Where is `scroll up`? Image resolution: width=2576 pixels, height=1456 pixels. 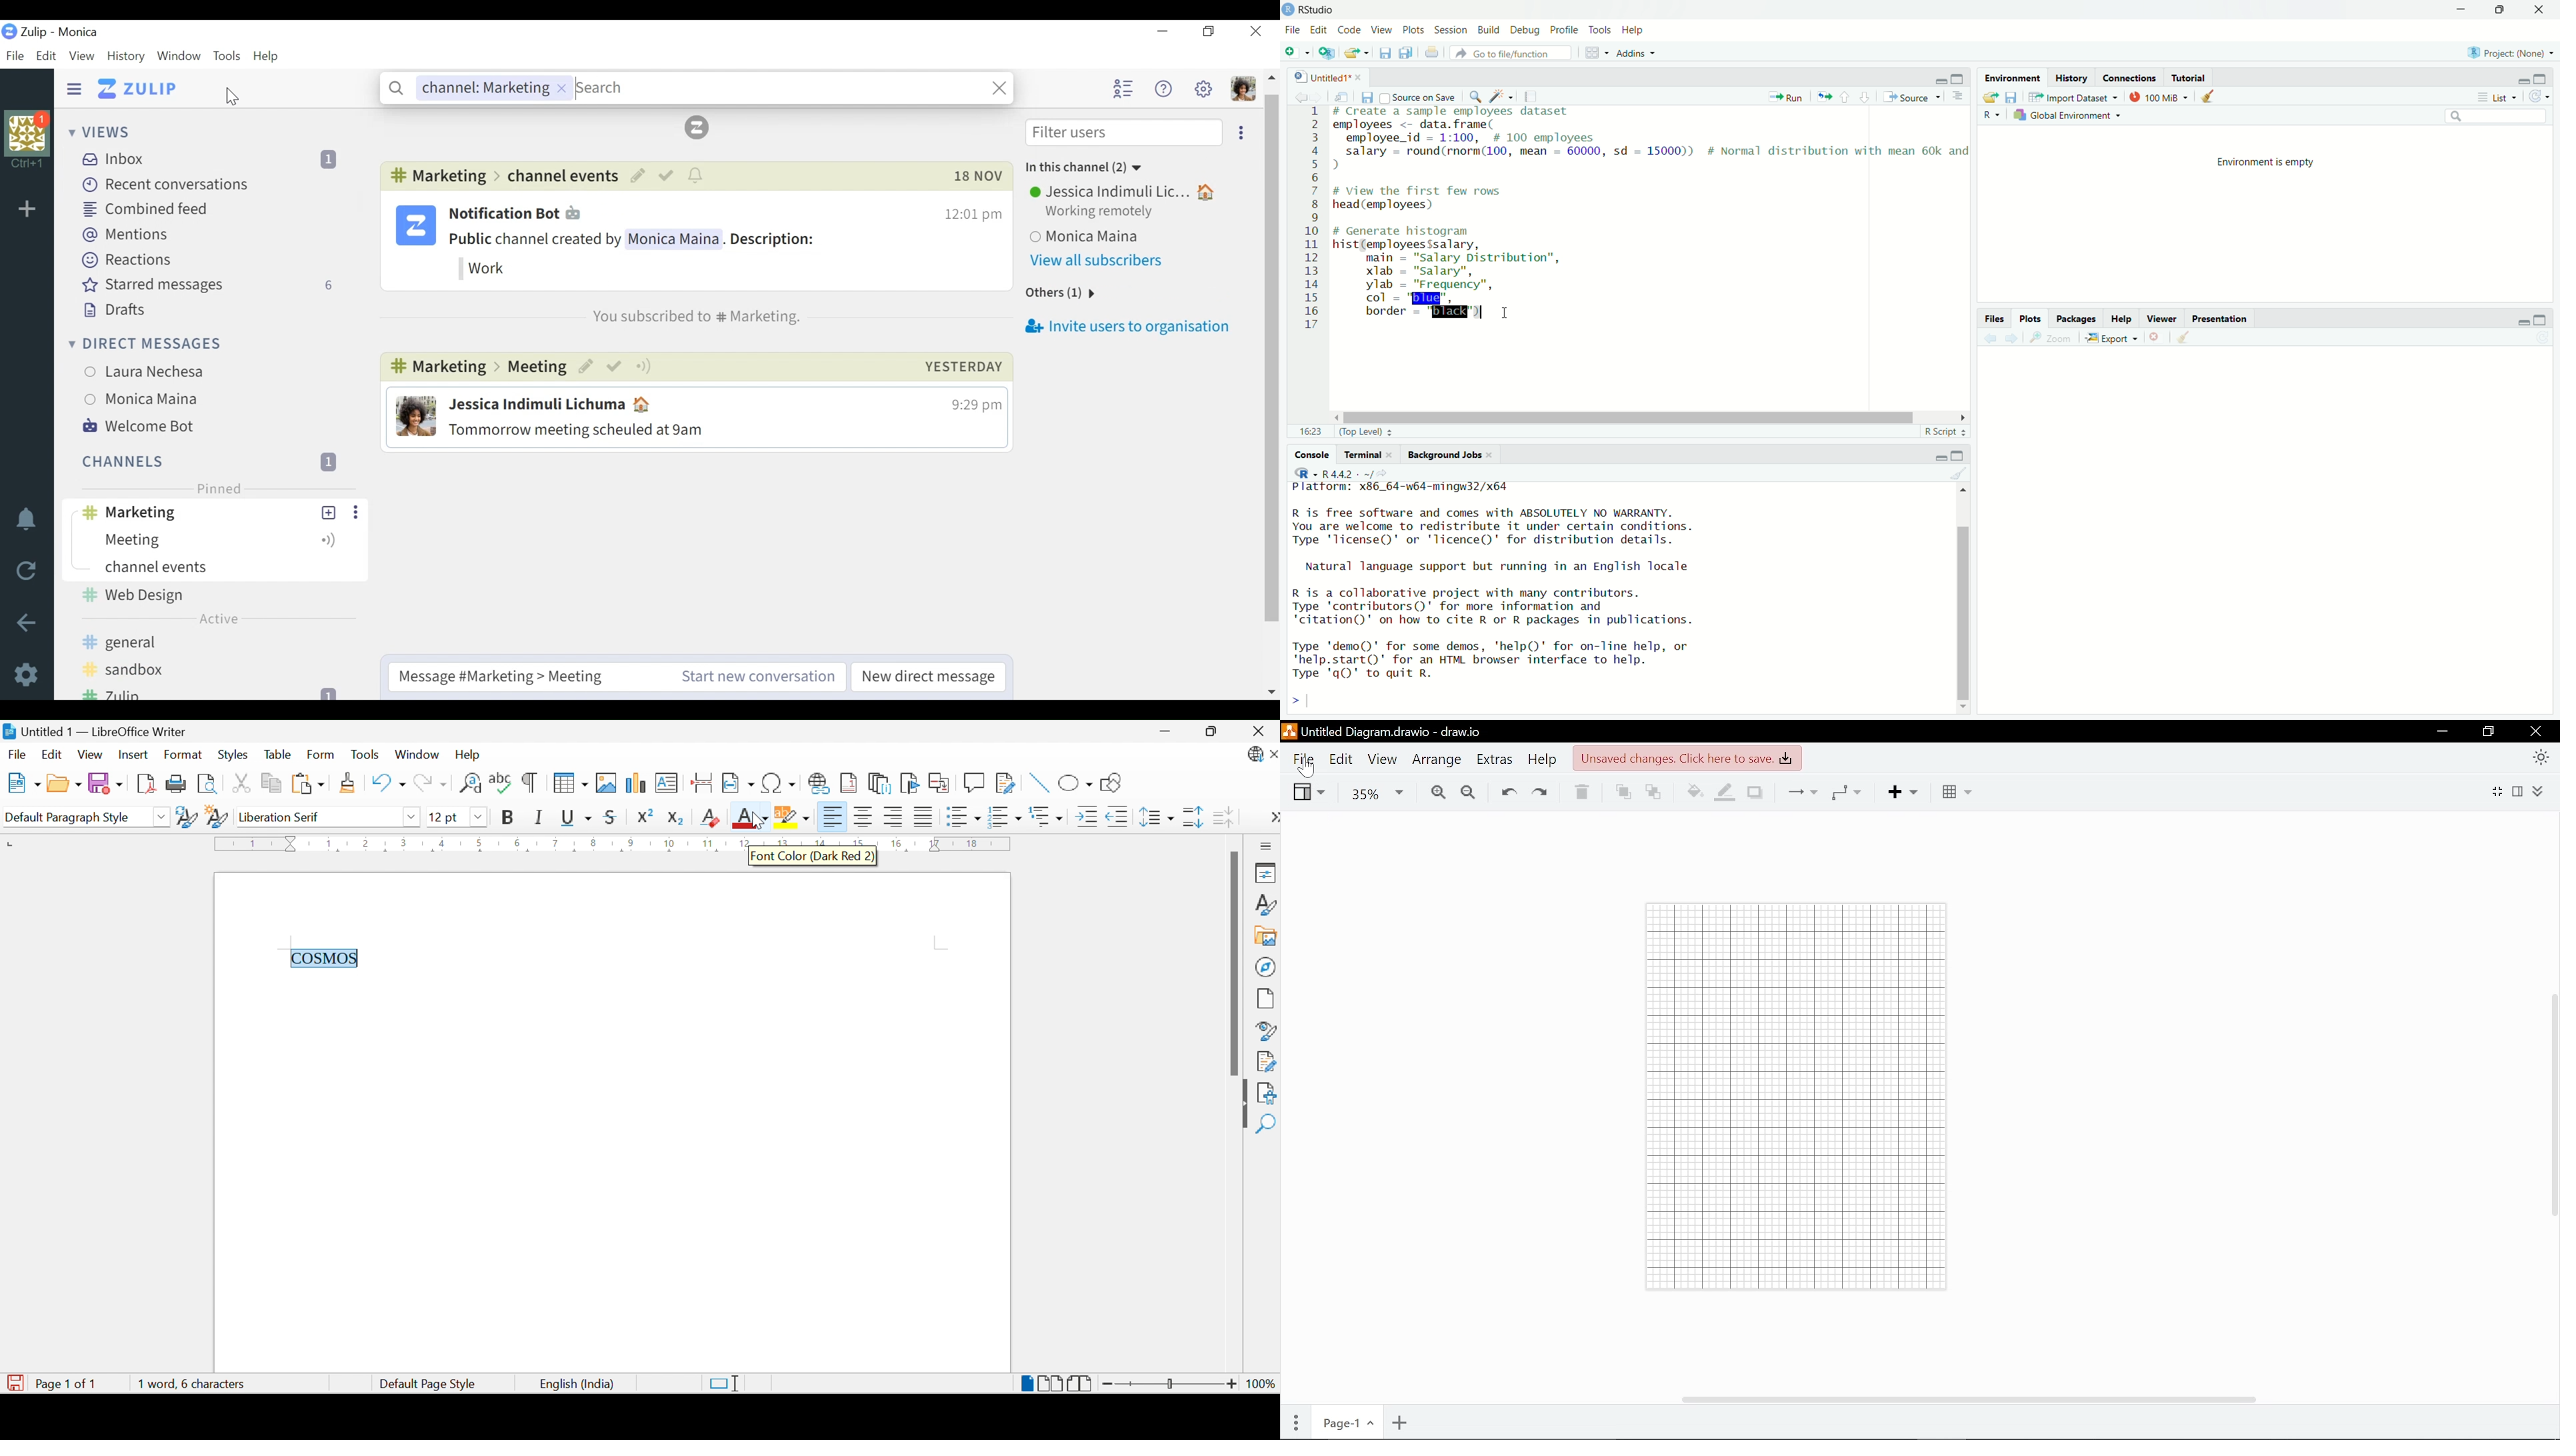
scroll up is located at coordinates (1964, 489).